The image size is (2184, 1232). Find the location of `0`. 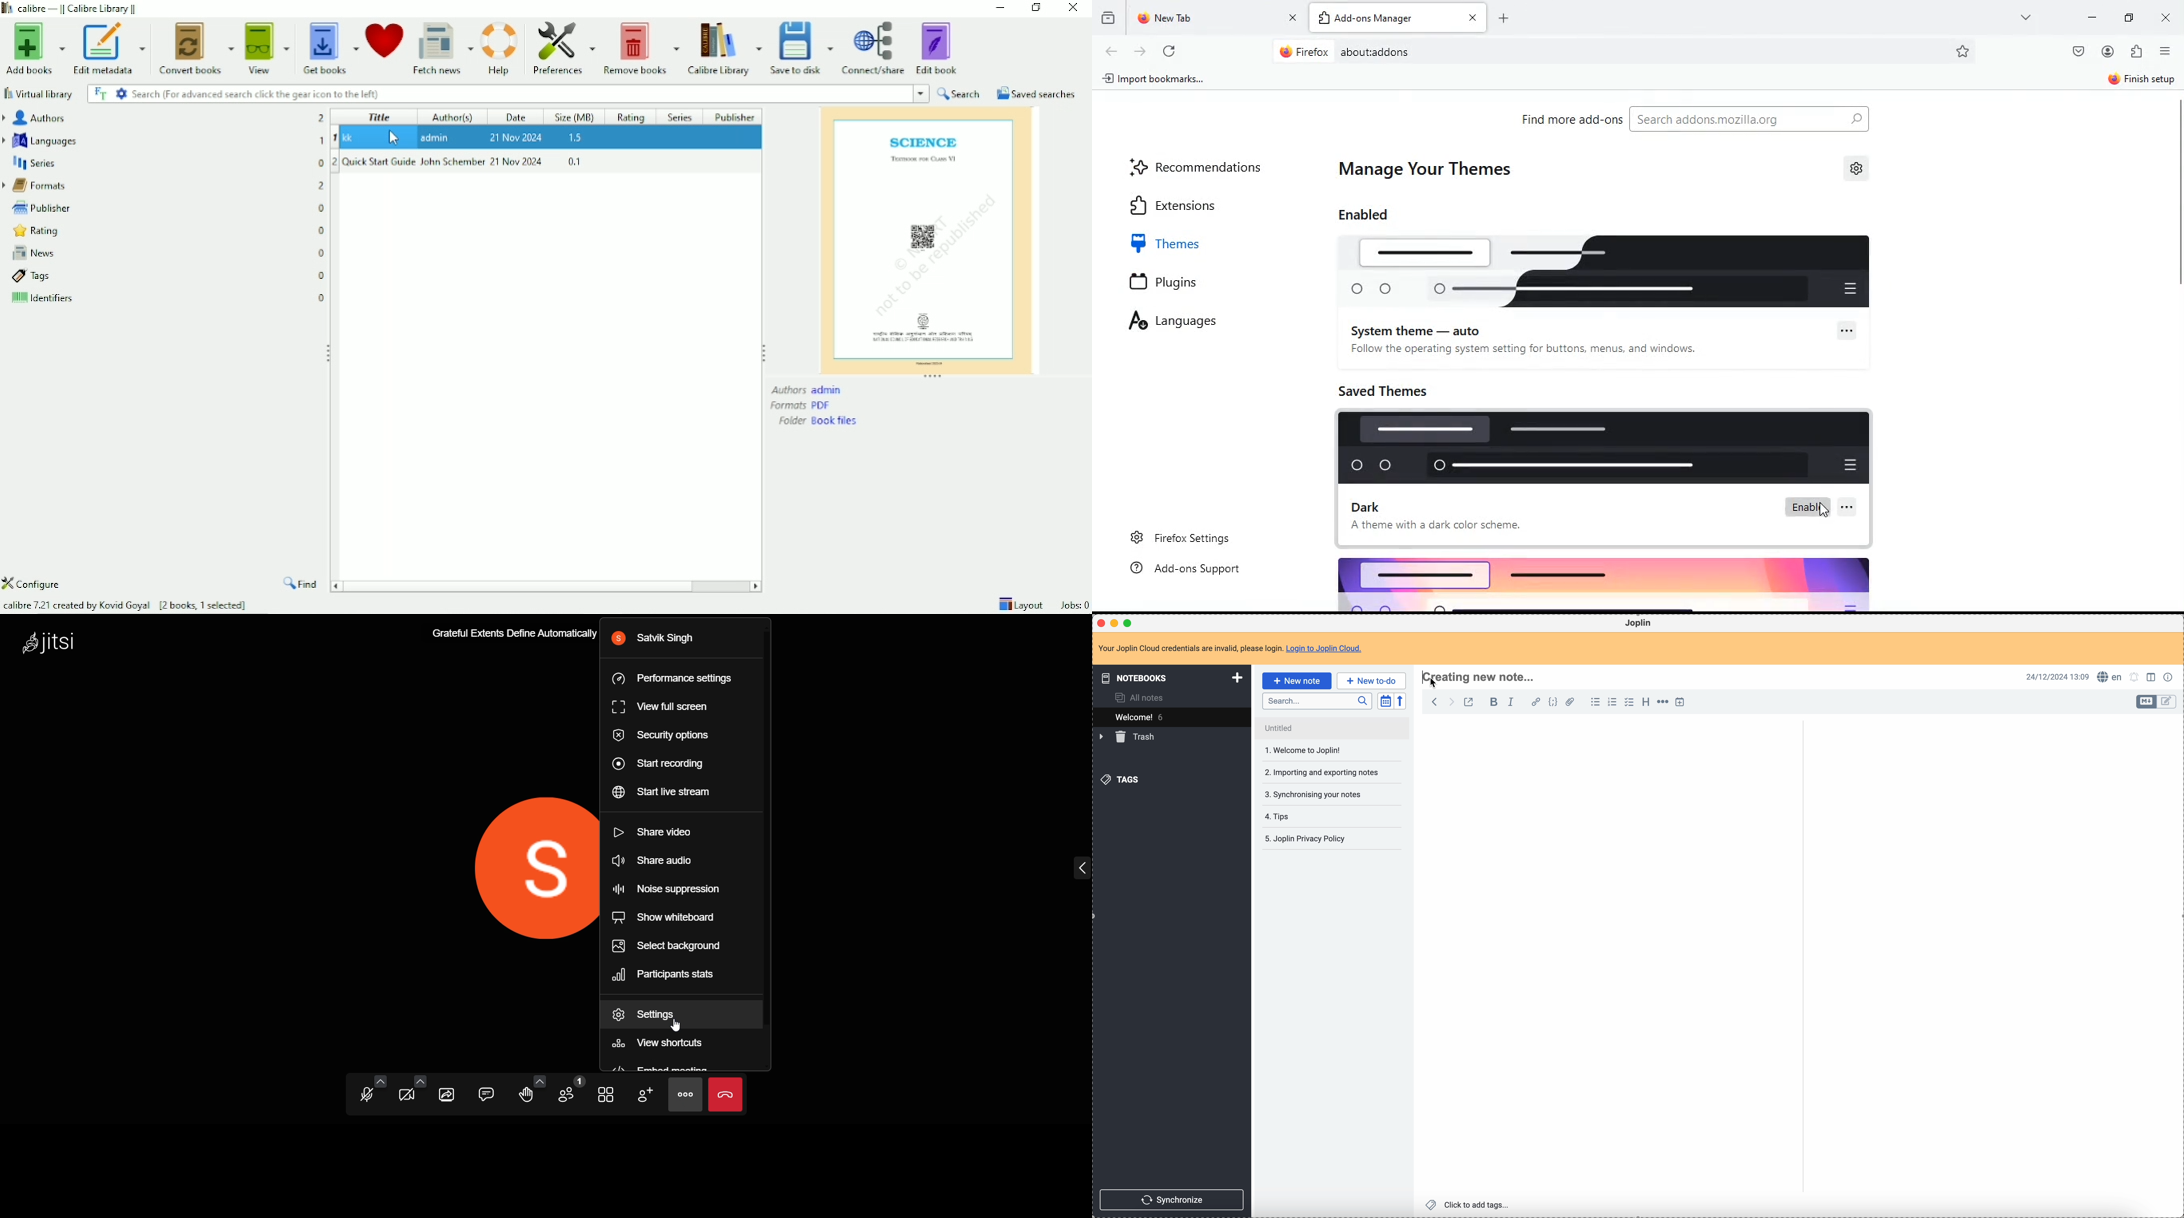

0 is located at coordinates (322, 232).